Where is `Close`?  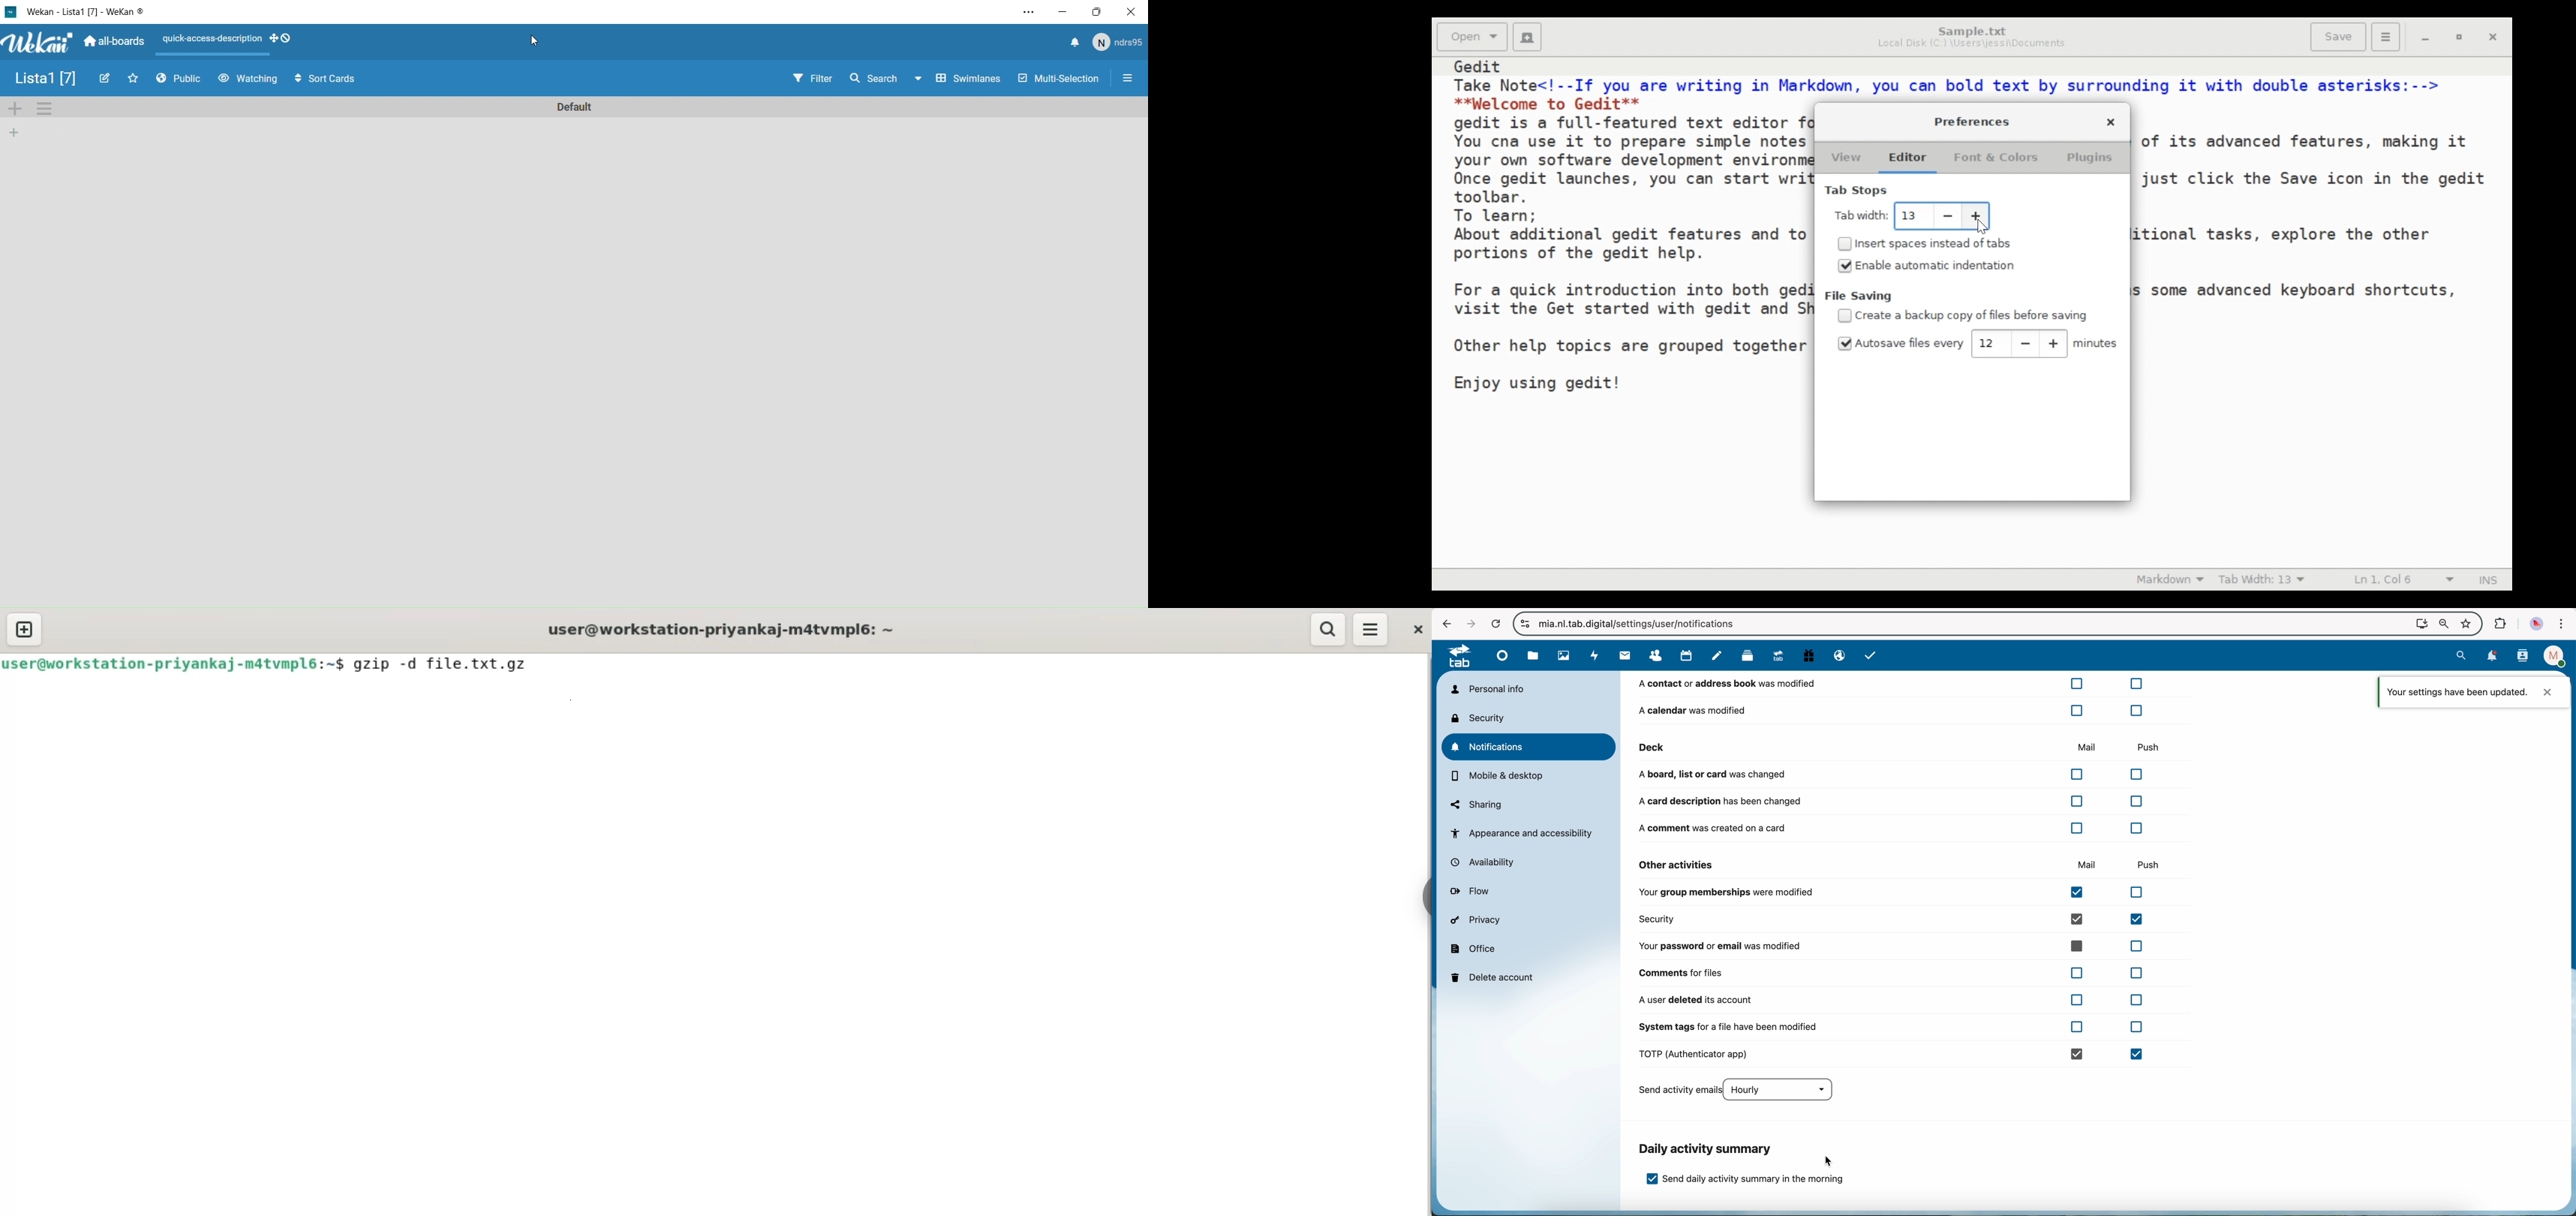 Close is located at coordinates (2495, 39).